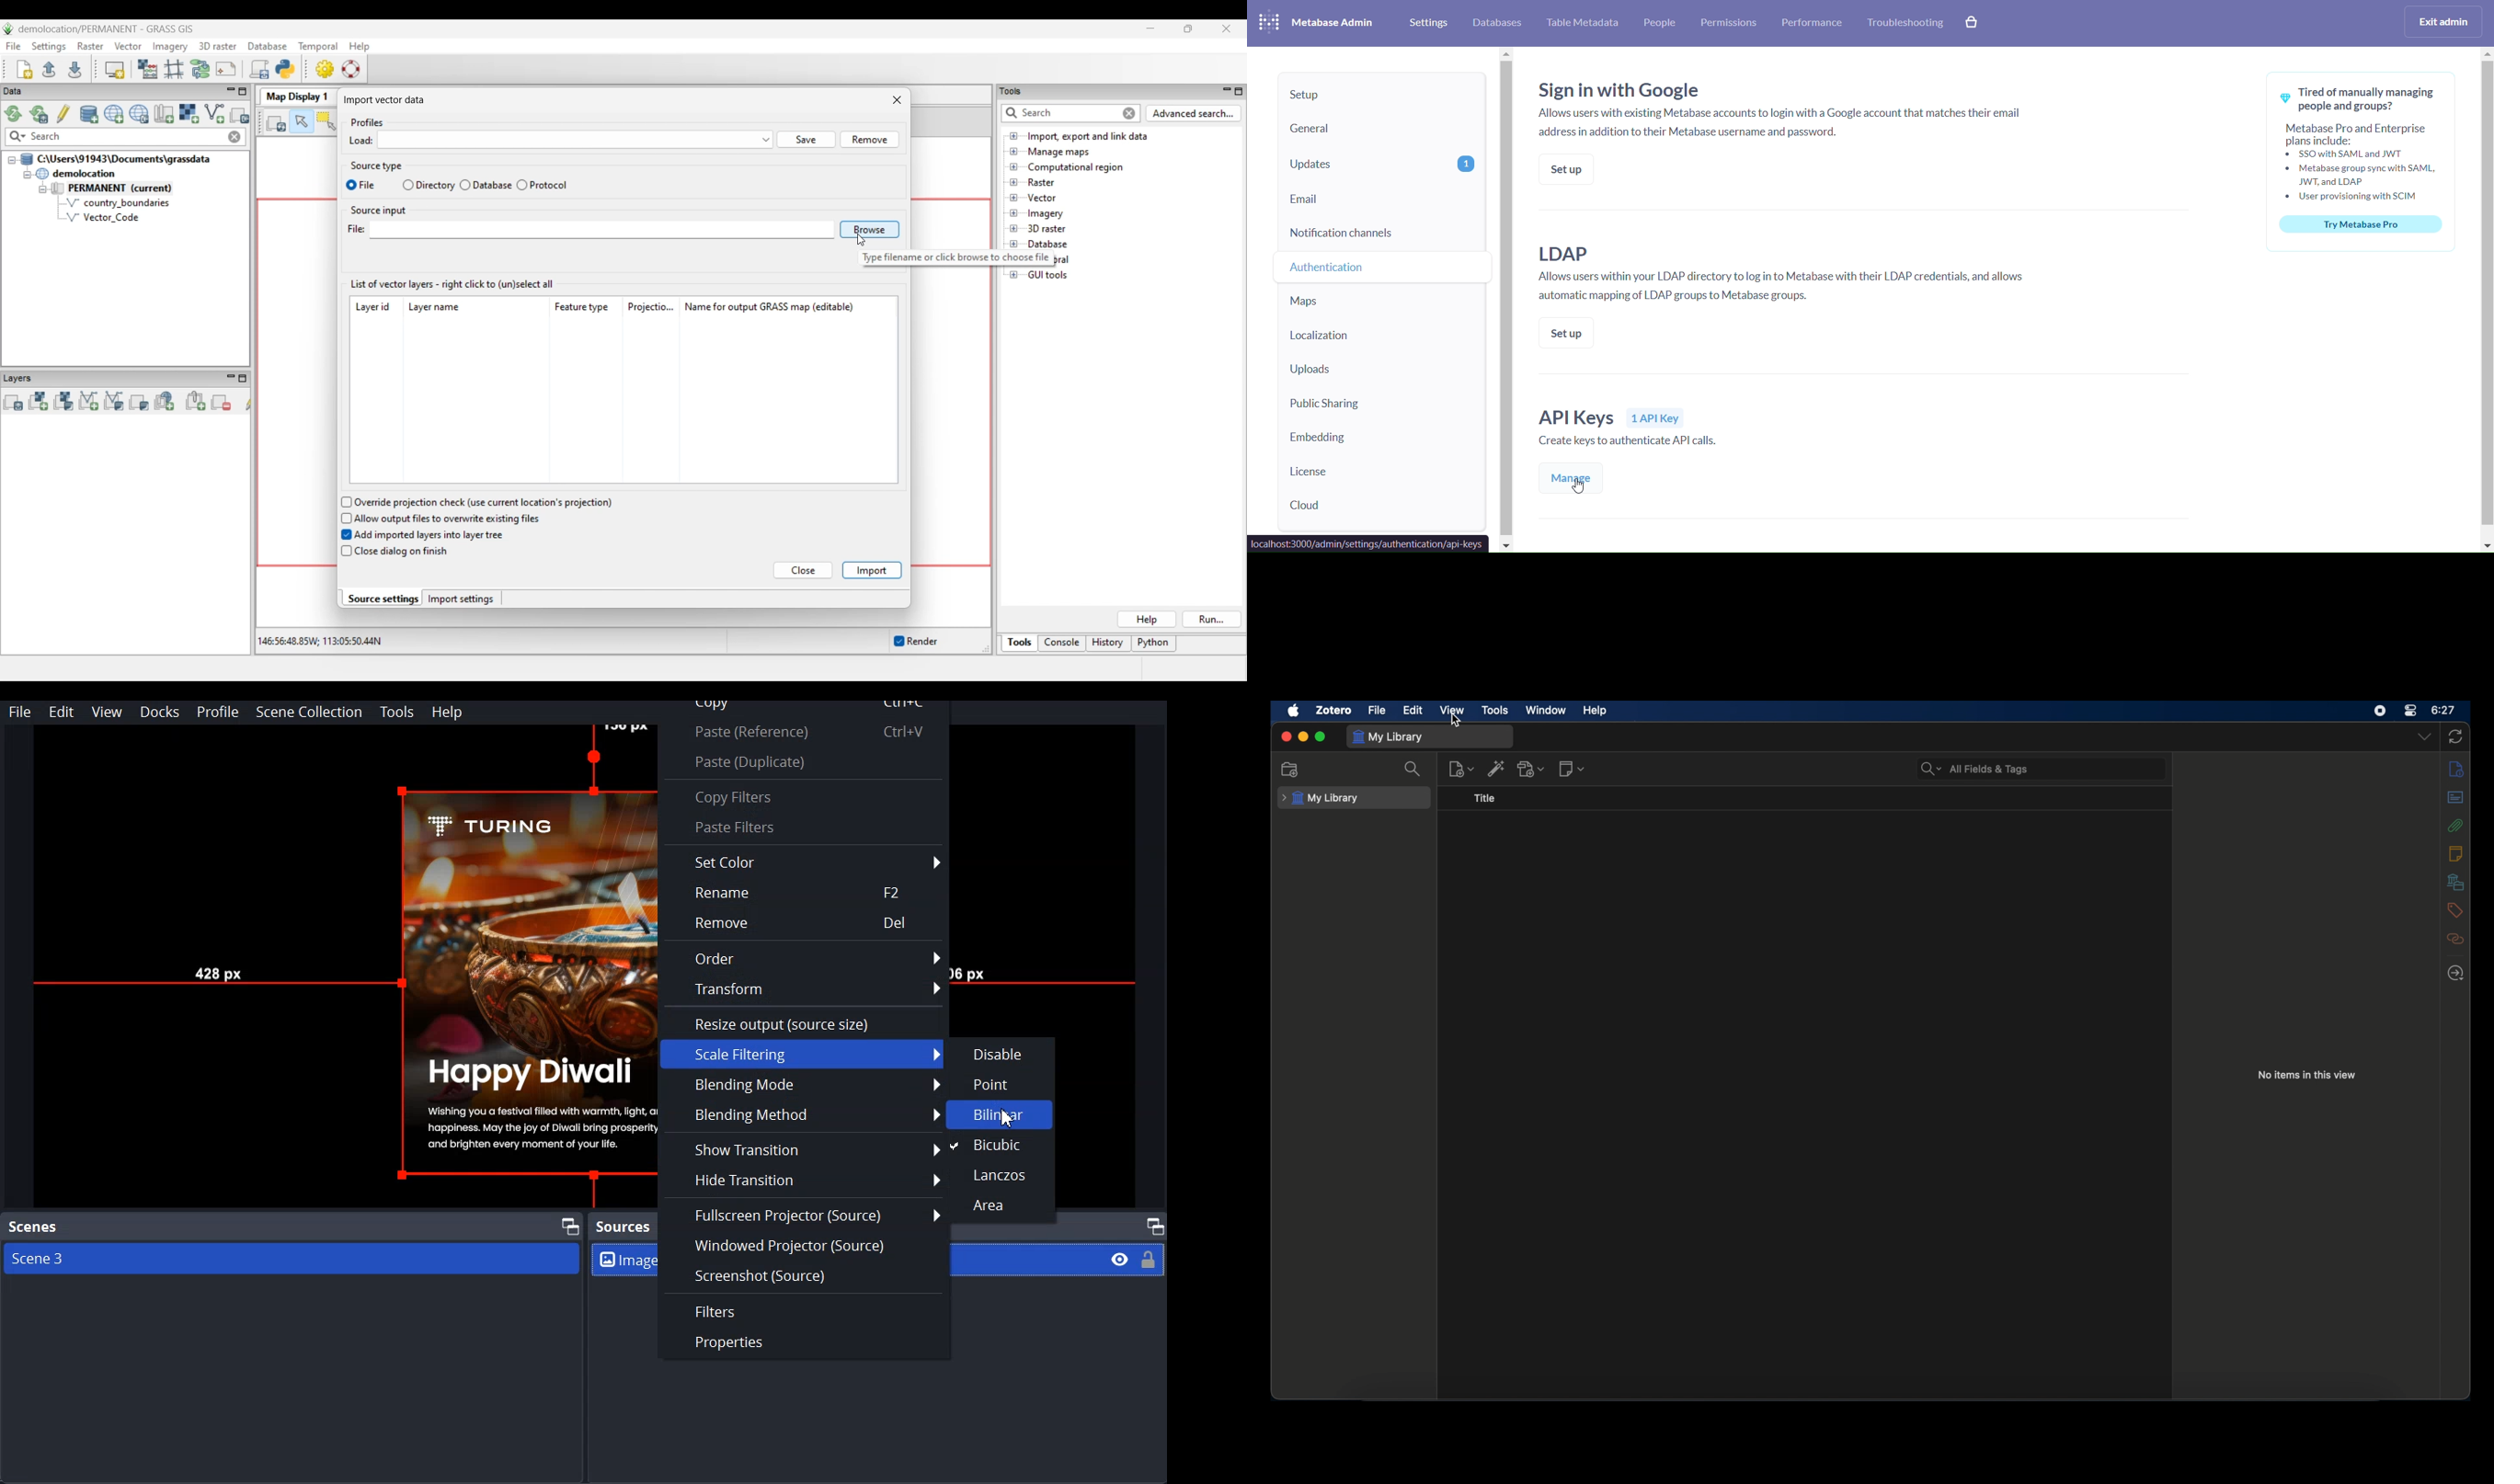  What do you see at coordinates (1008, 1116) in the screenshot?
I see `Cursor` at bounding box center [1008, 1116].